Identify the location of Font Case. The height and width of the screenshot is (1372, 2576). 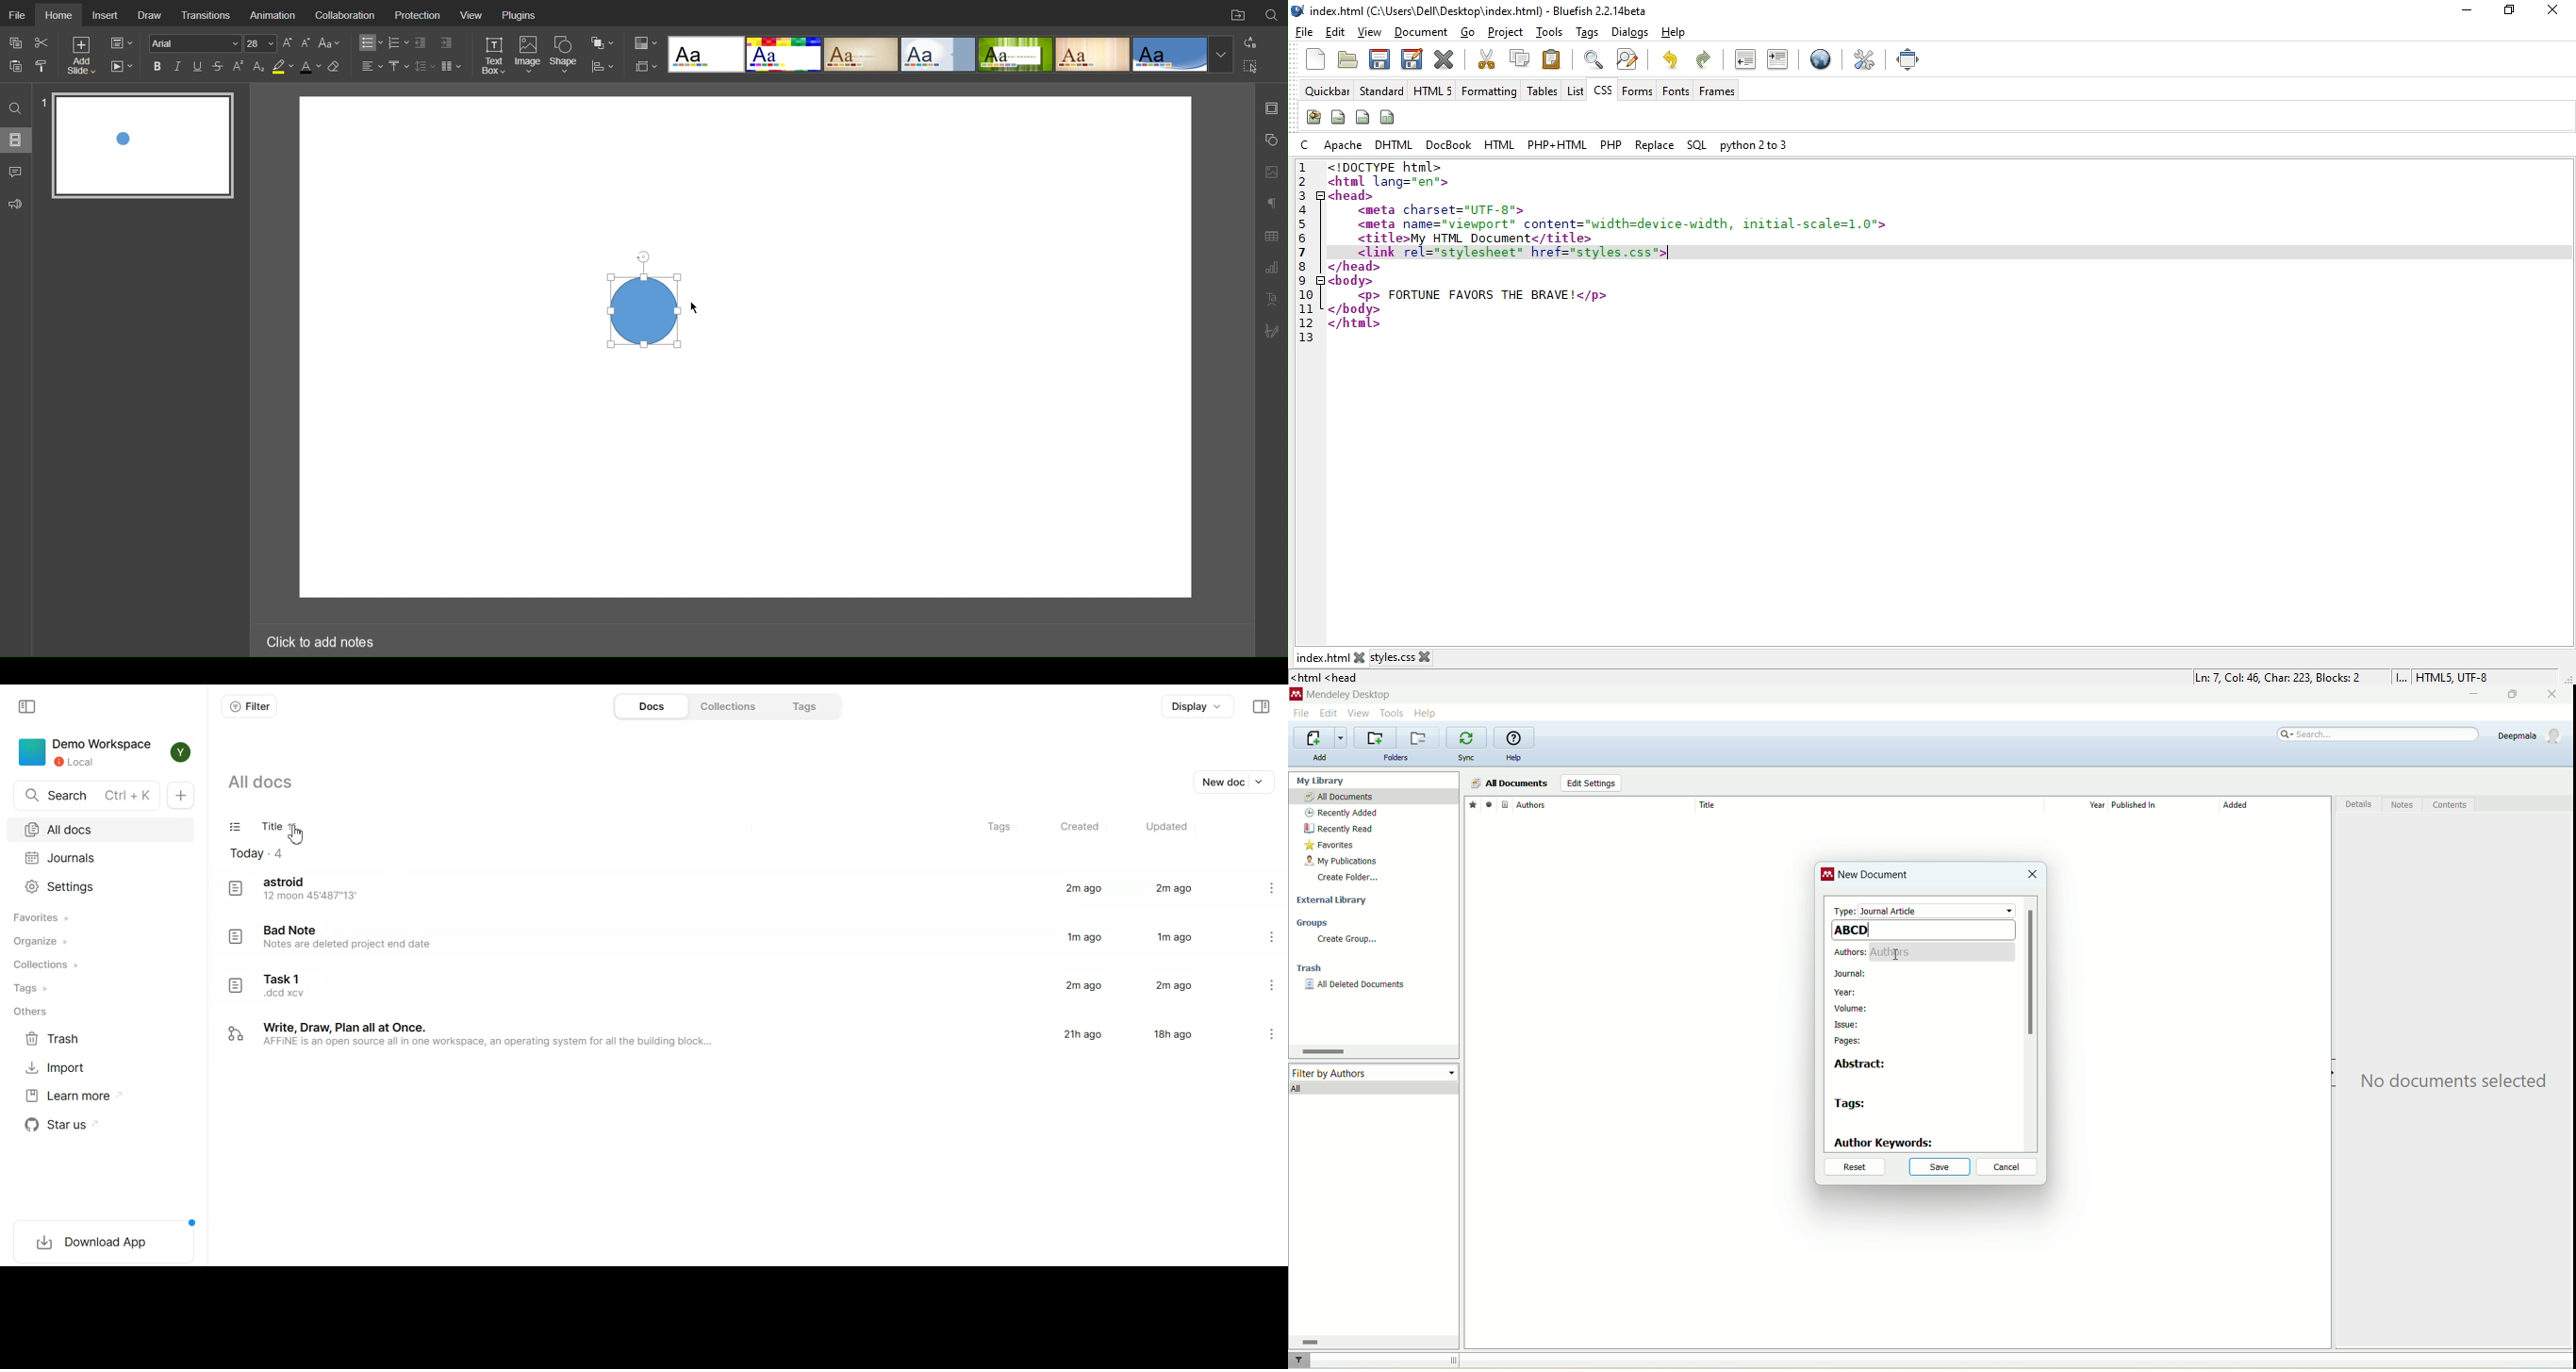
(330, 43).